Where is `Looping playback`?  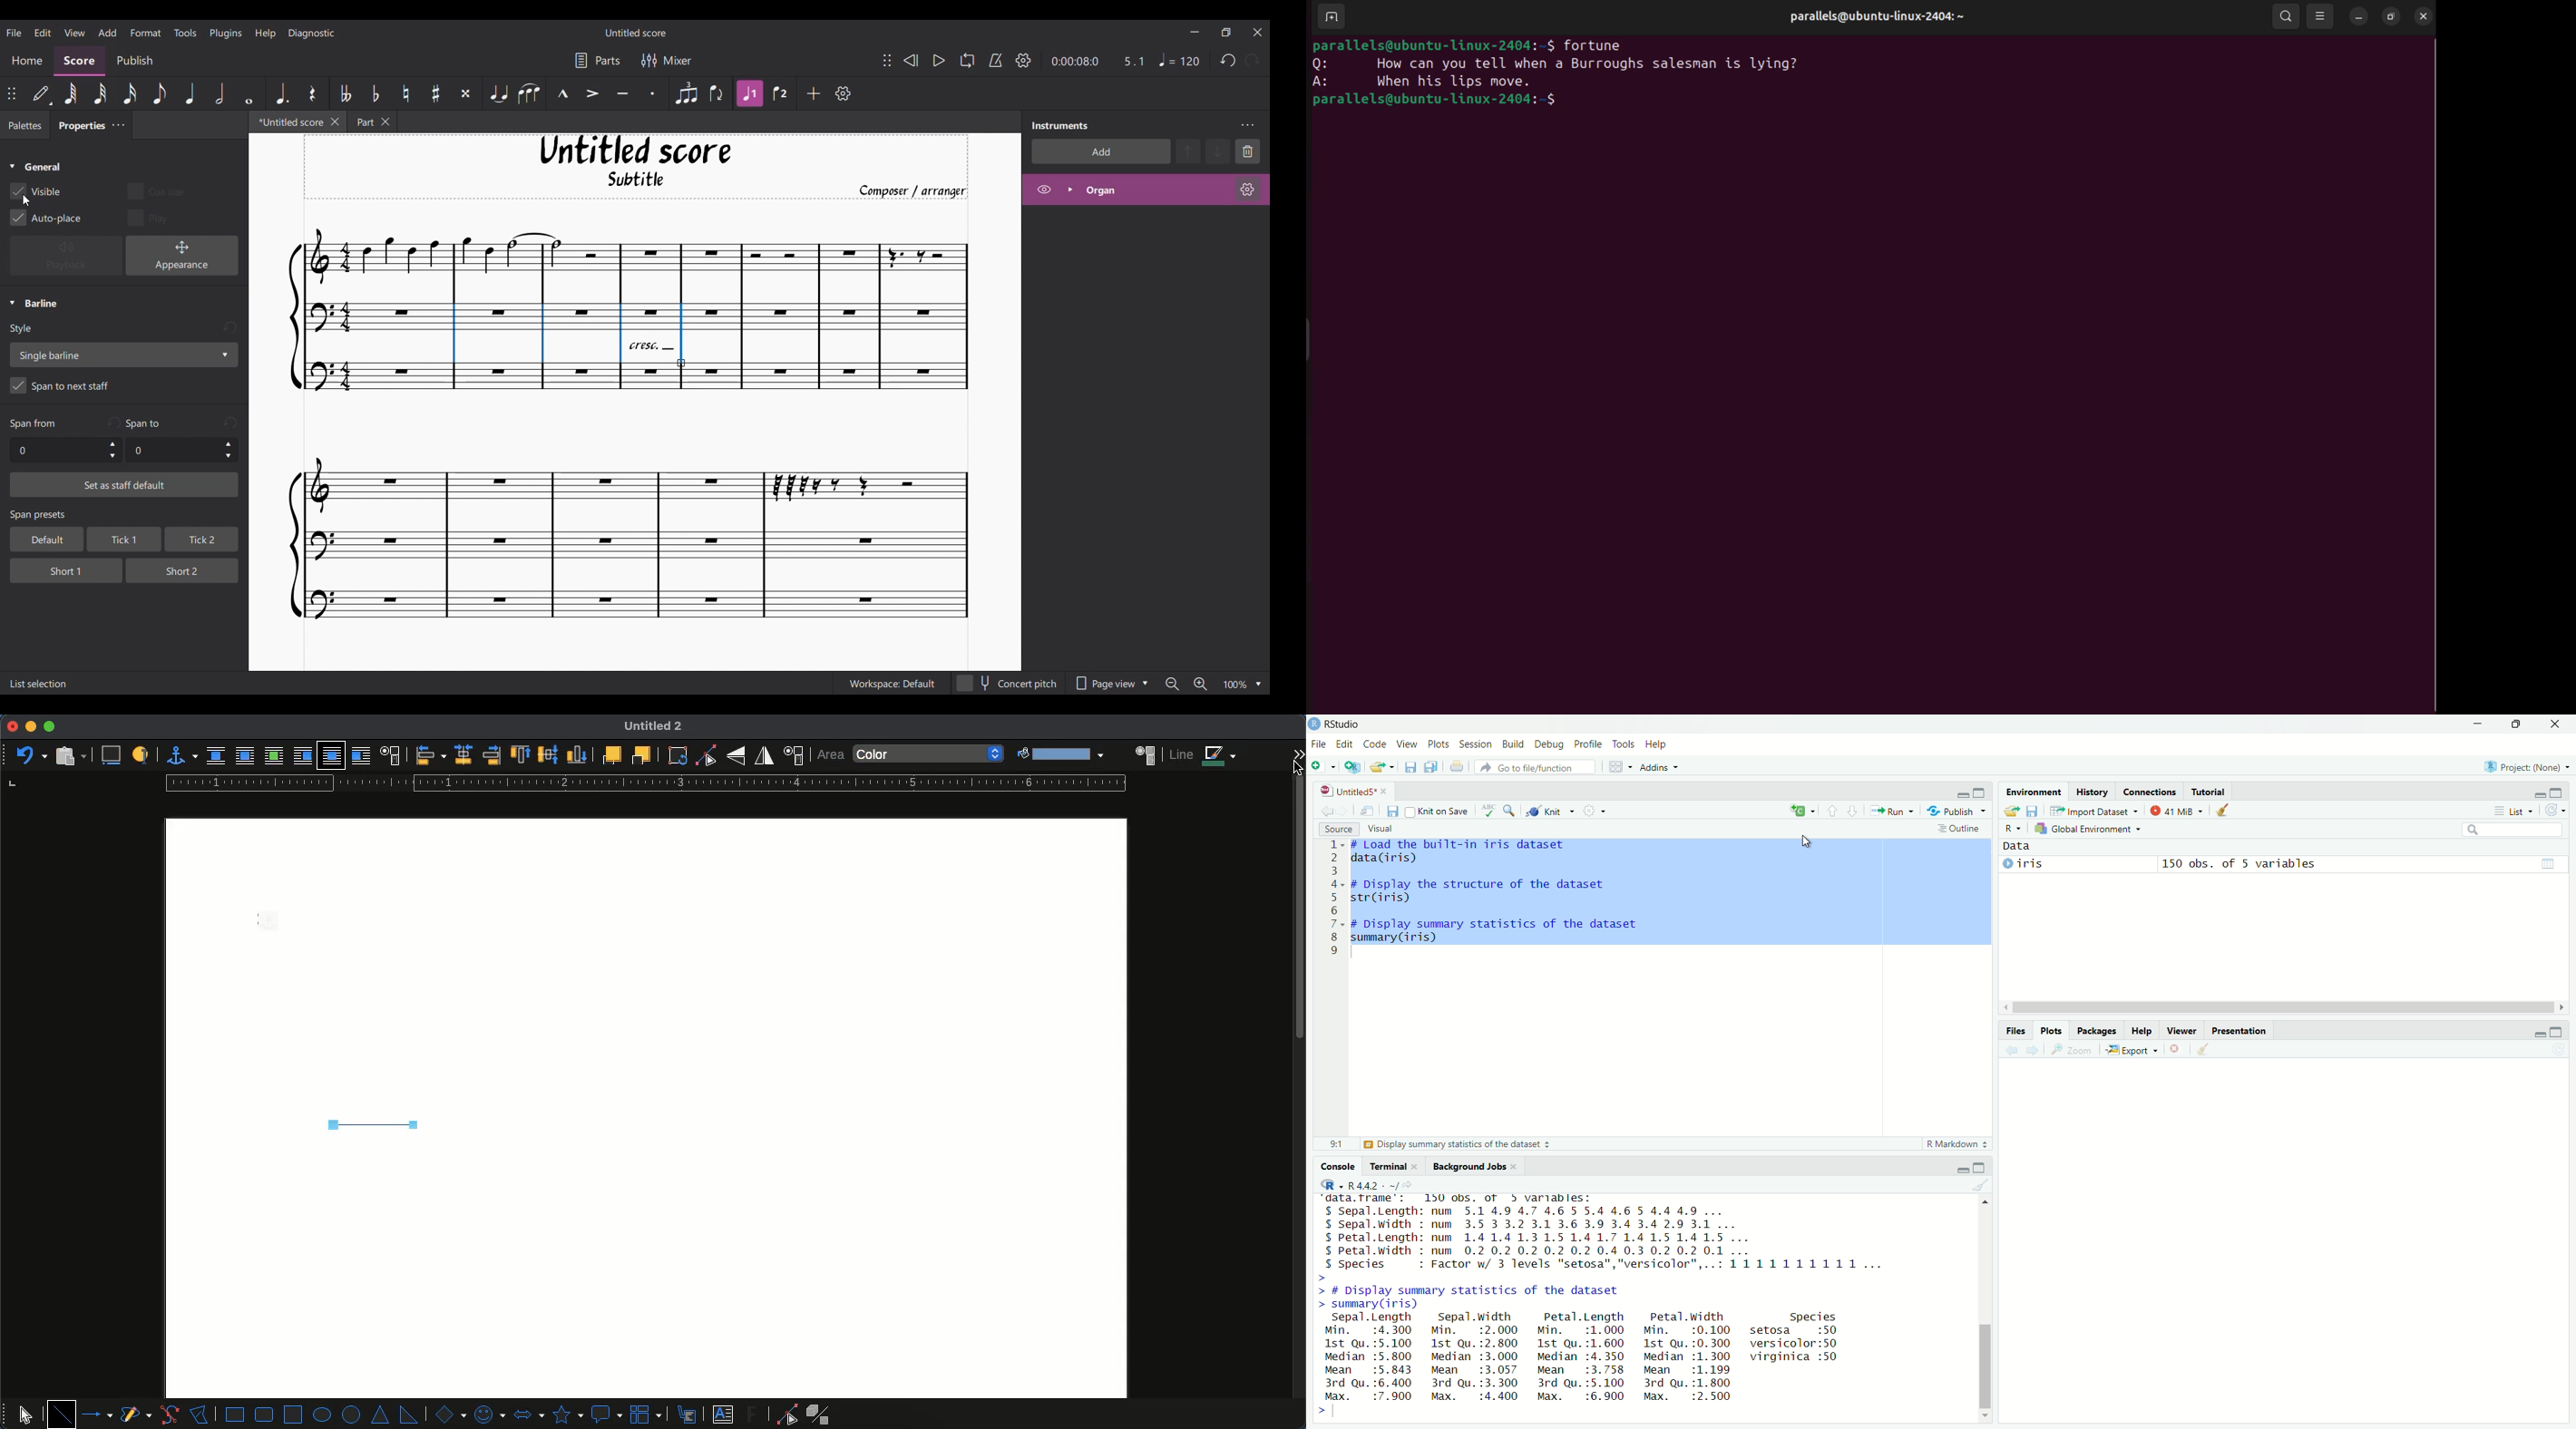 Looping playback is located at coordinates (967, 60).